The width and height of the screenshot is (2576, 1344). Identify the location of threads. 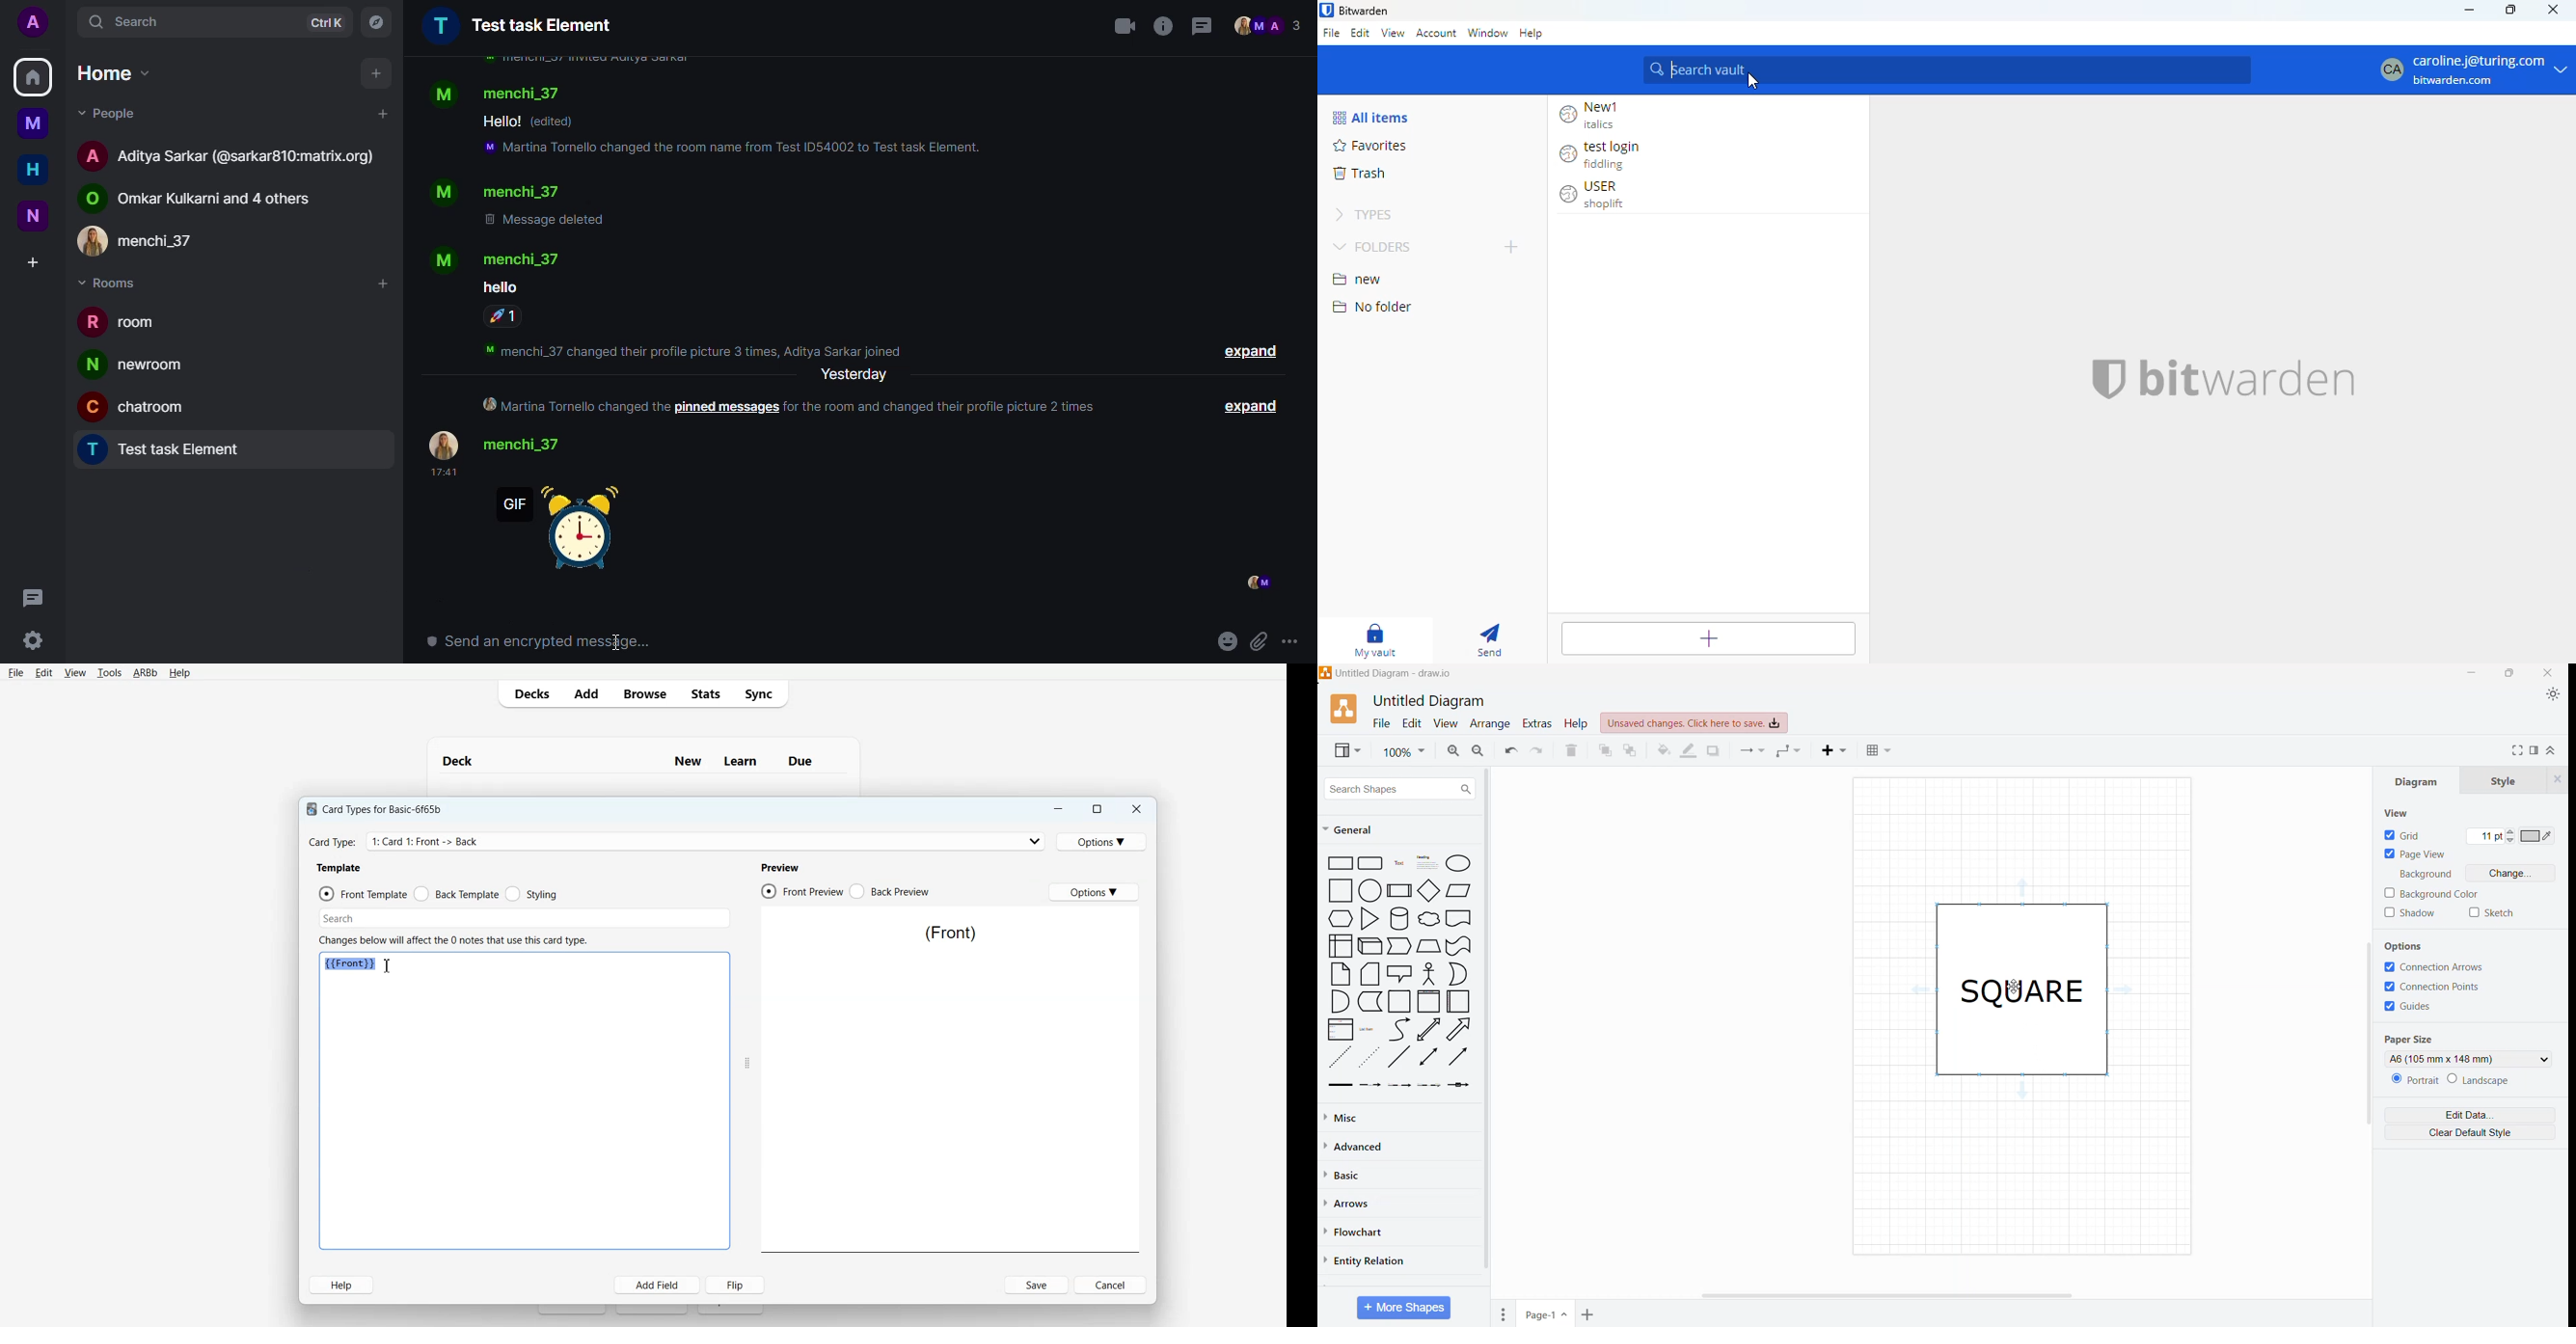
(1202, 26).